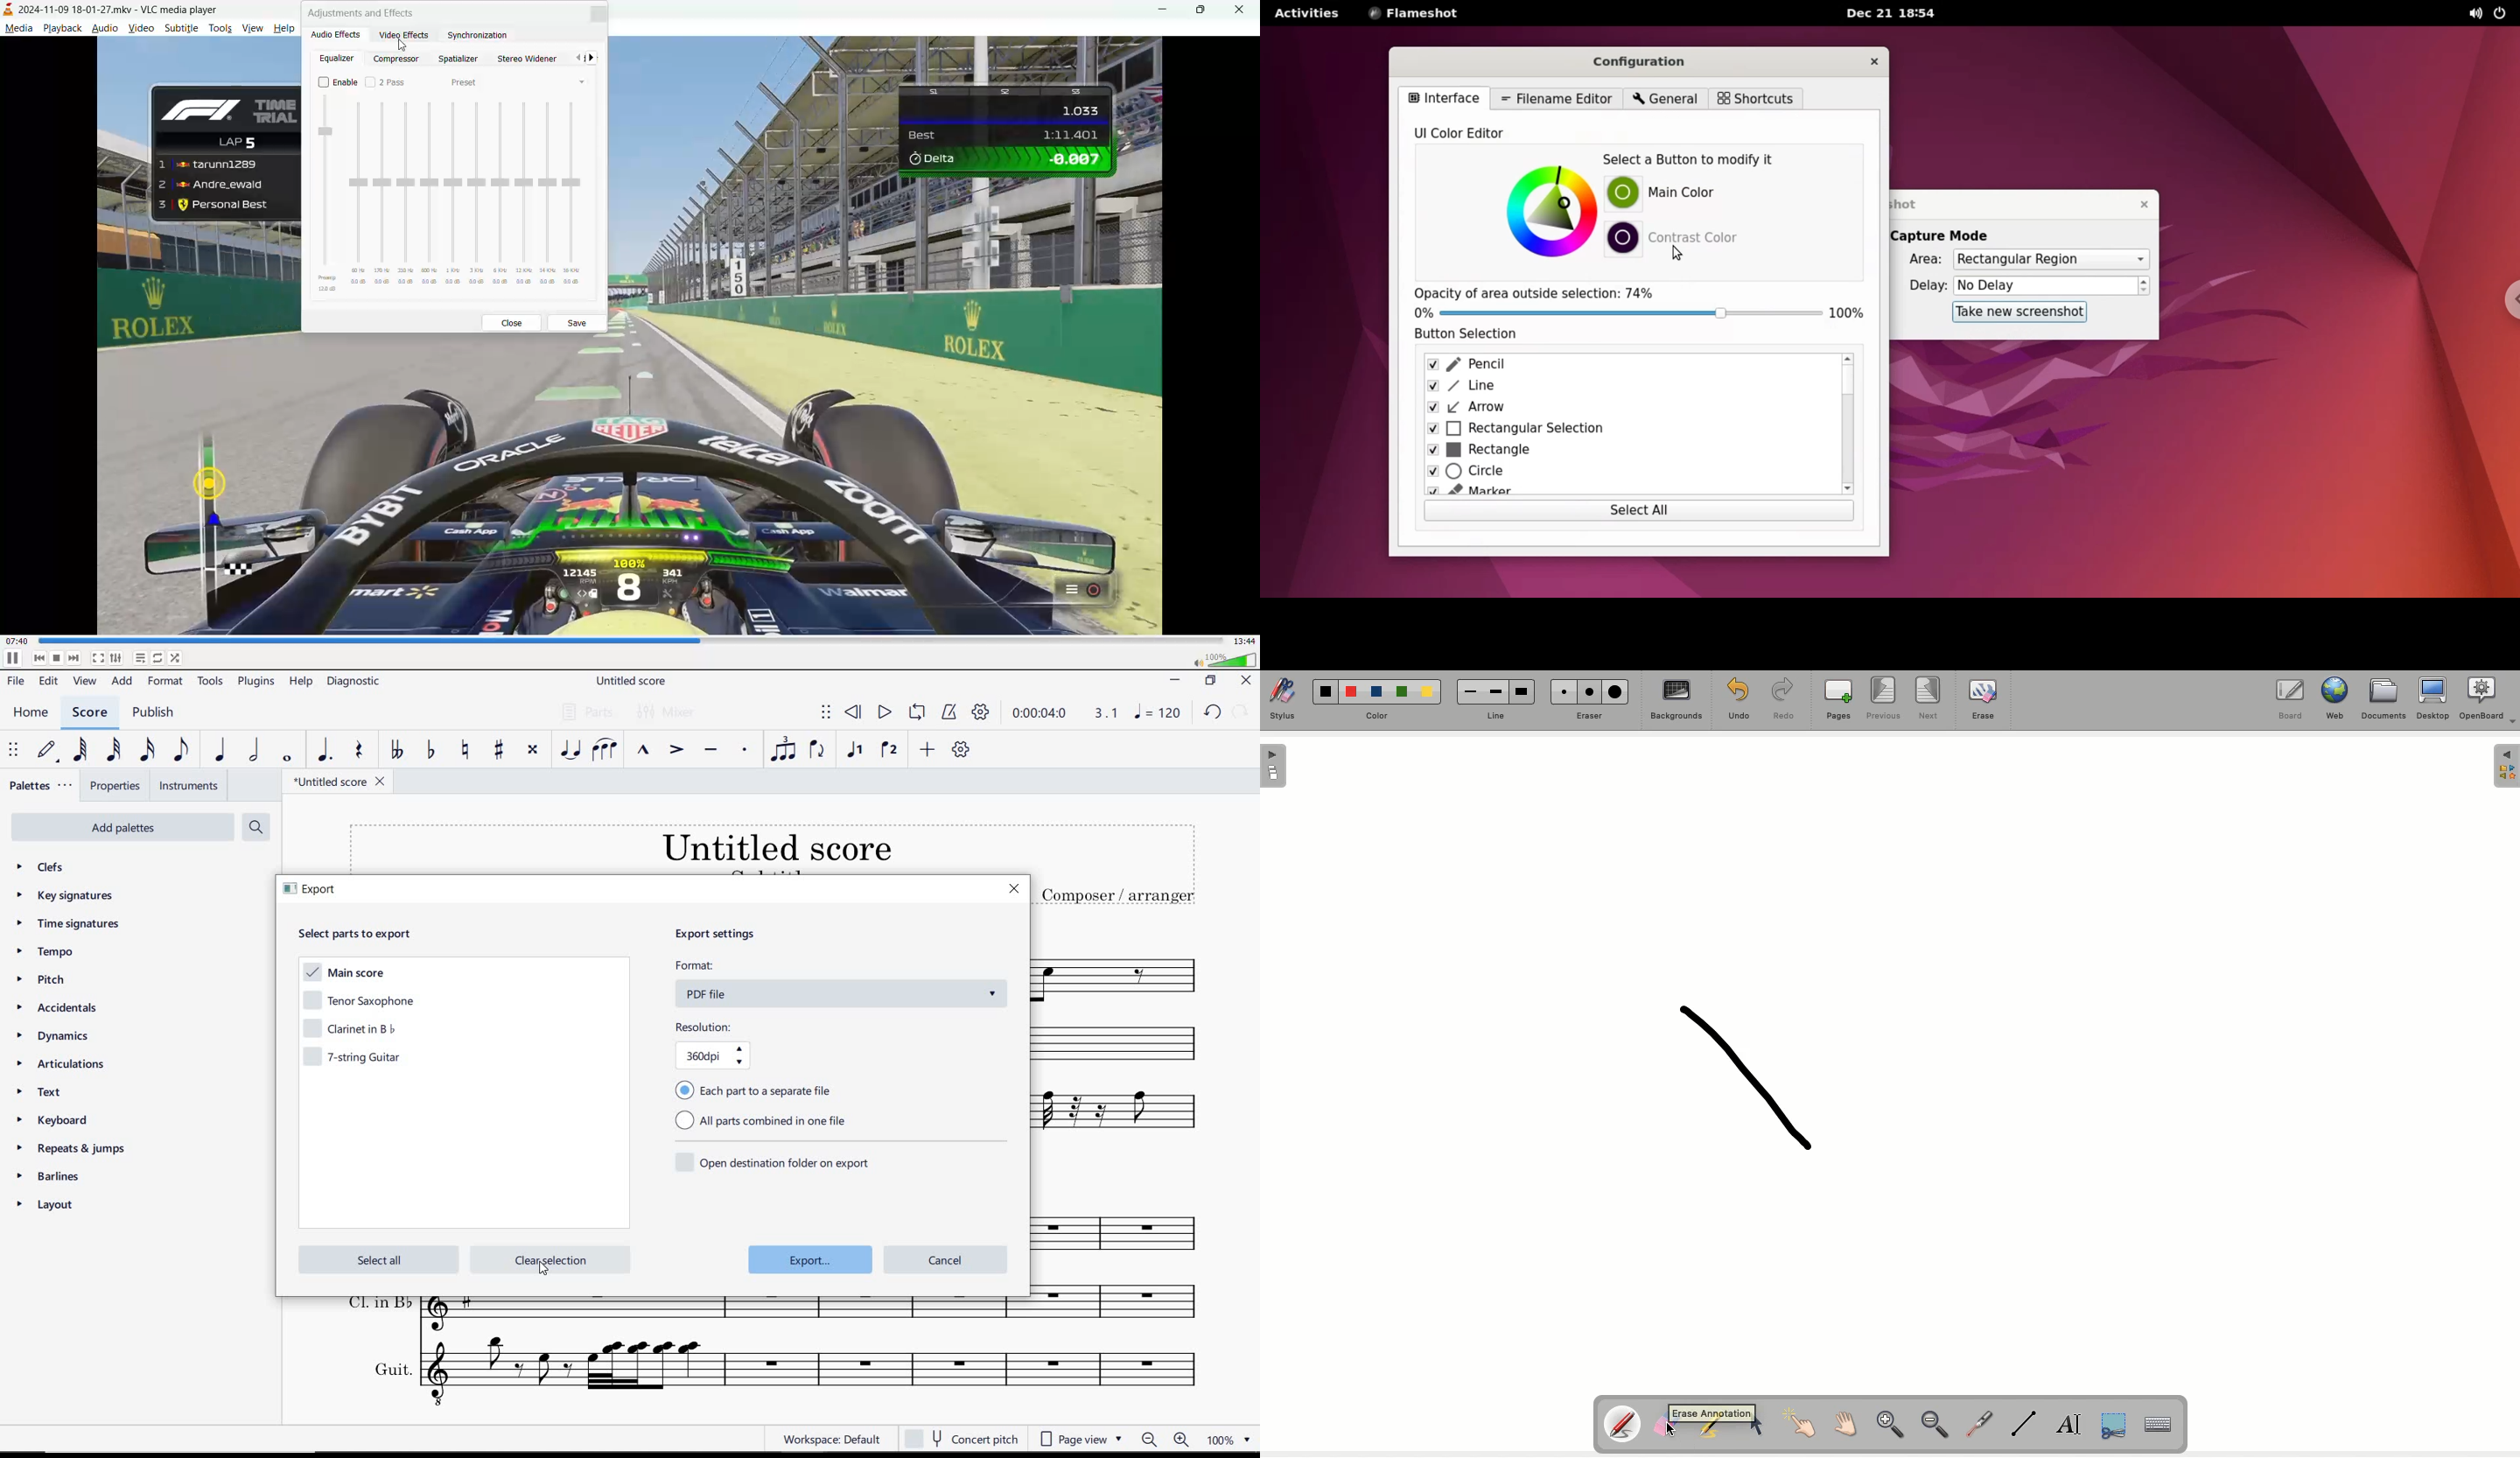  What do you see at coordinates (2113, 1426) in the screenshot?
I see `Cut` at bounding box center [2113, 1426].